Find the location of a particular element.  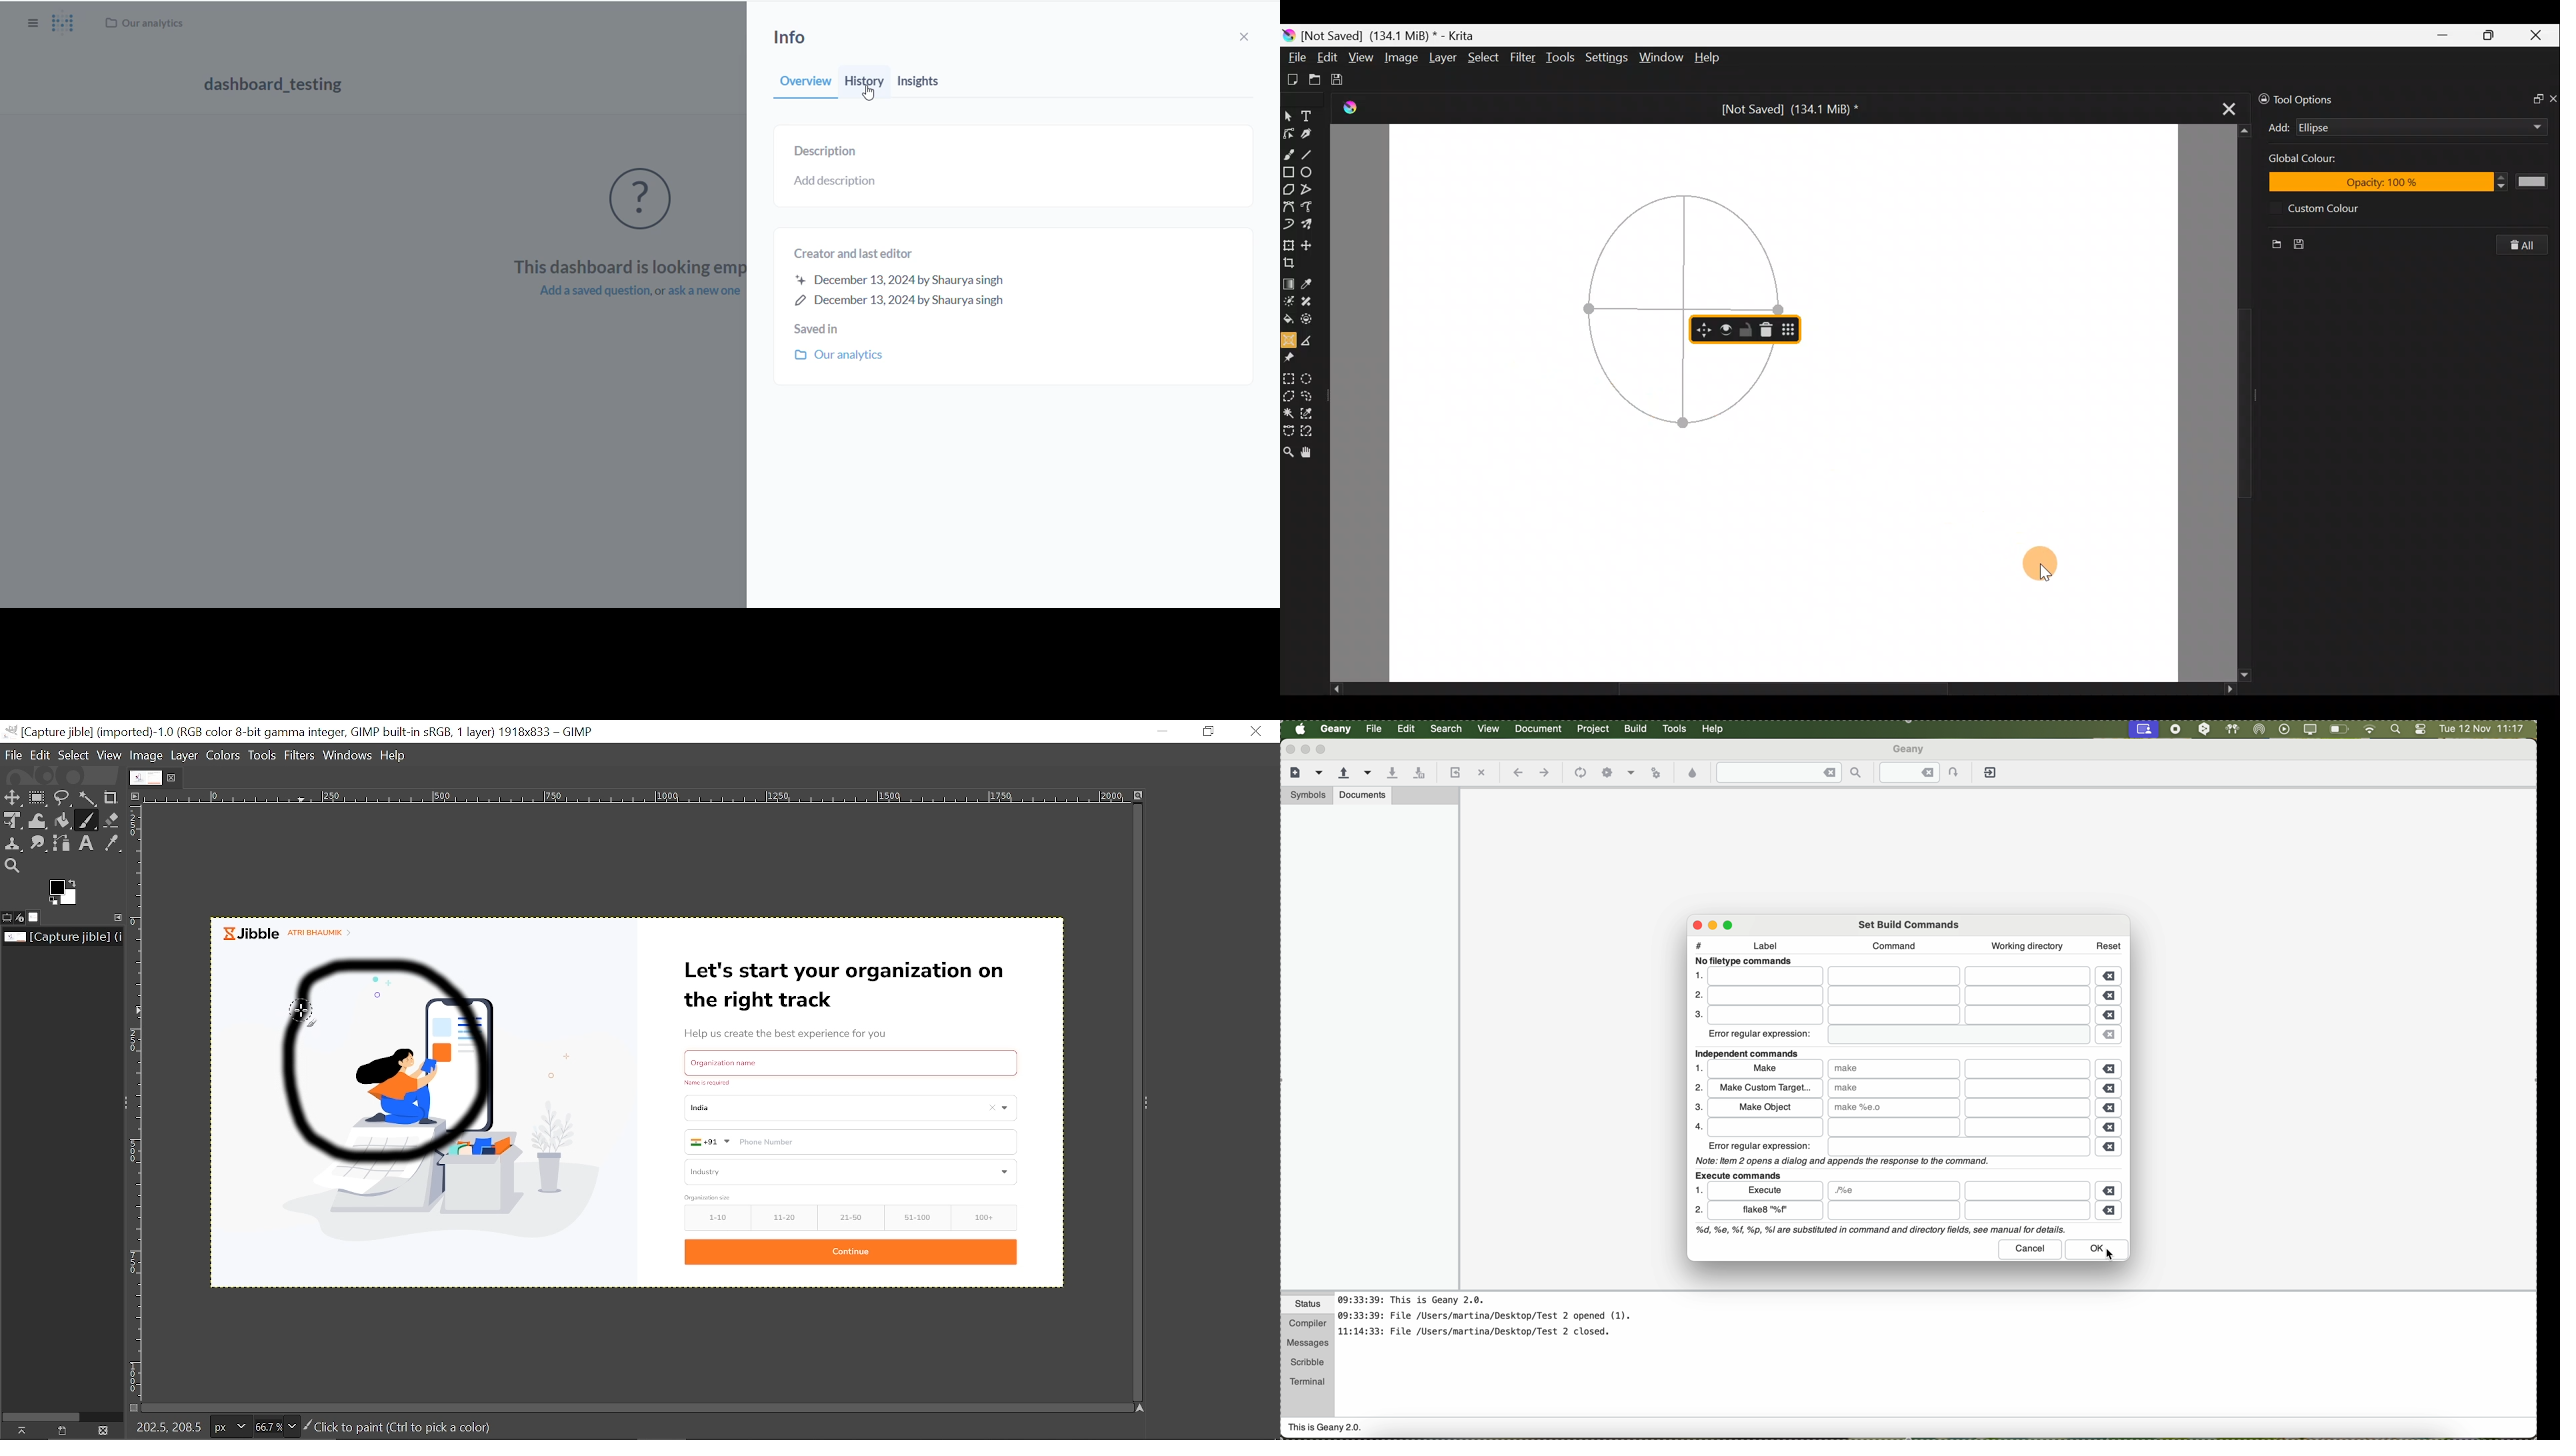

notes is located at coordinates (1497, 1321).